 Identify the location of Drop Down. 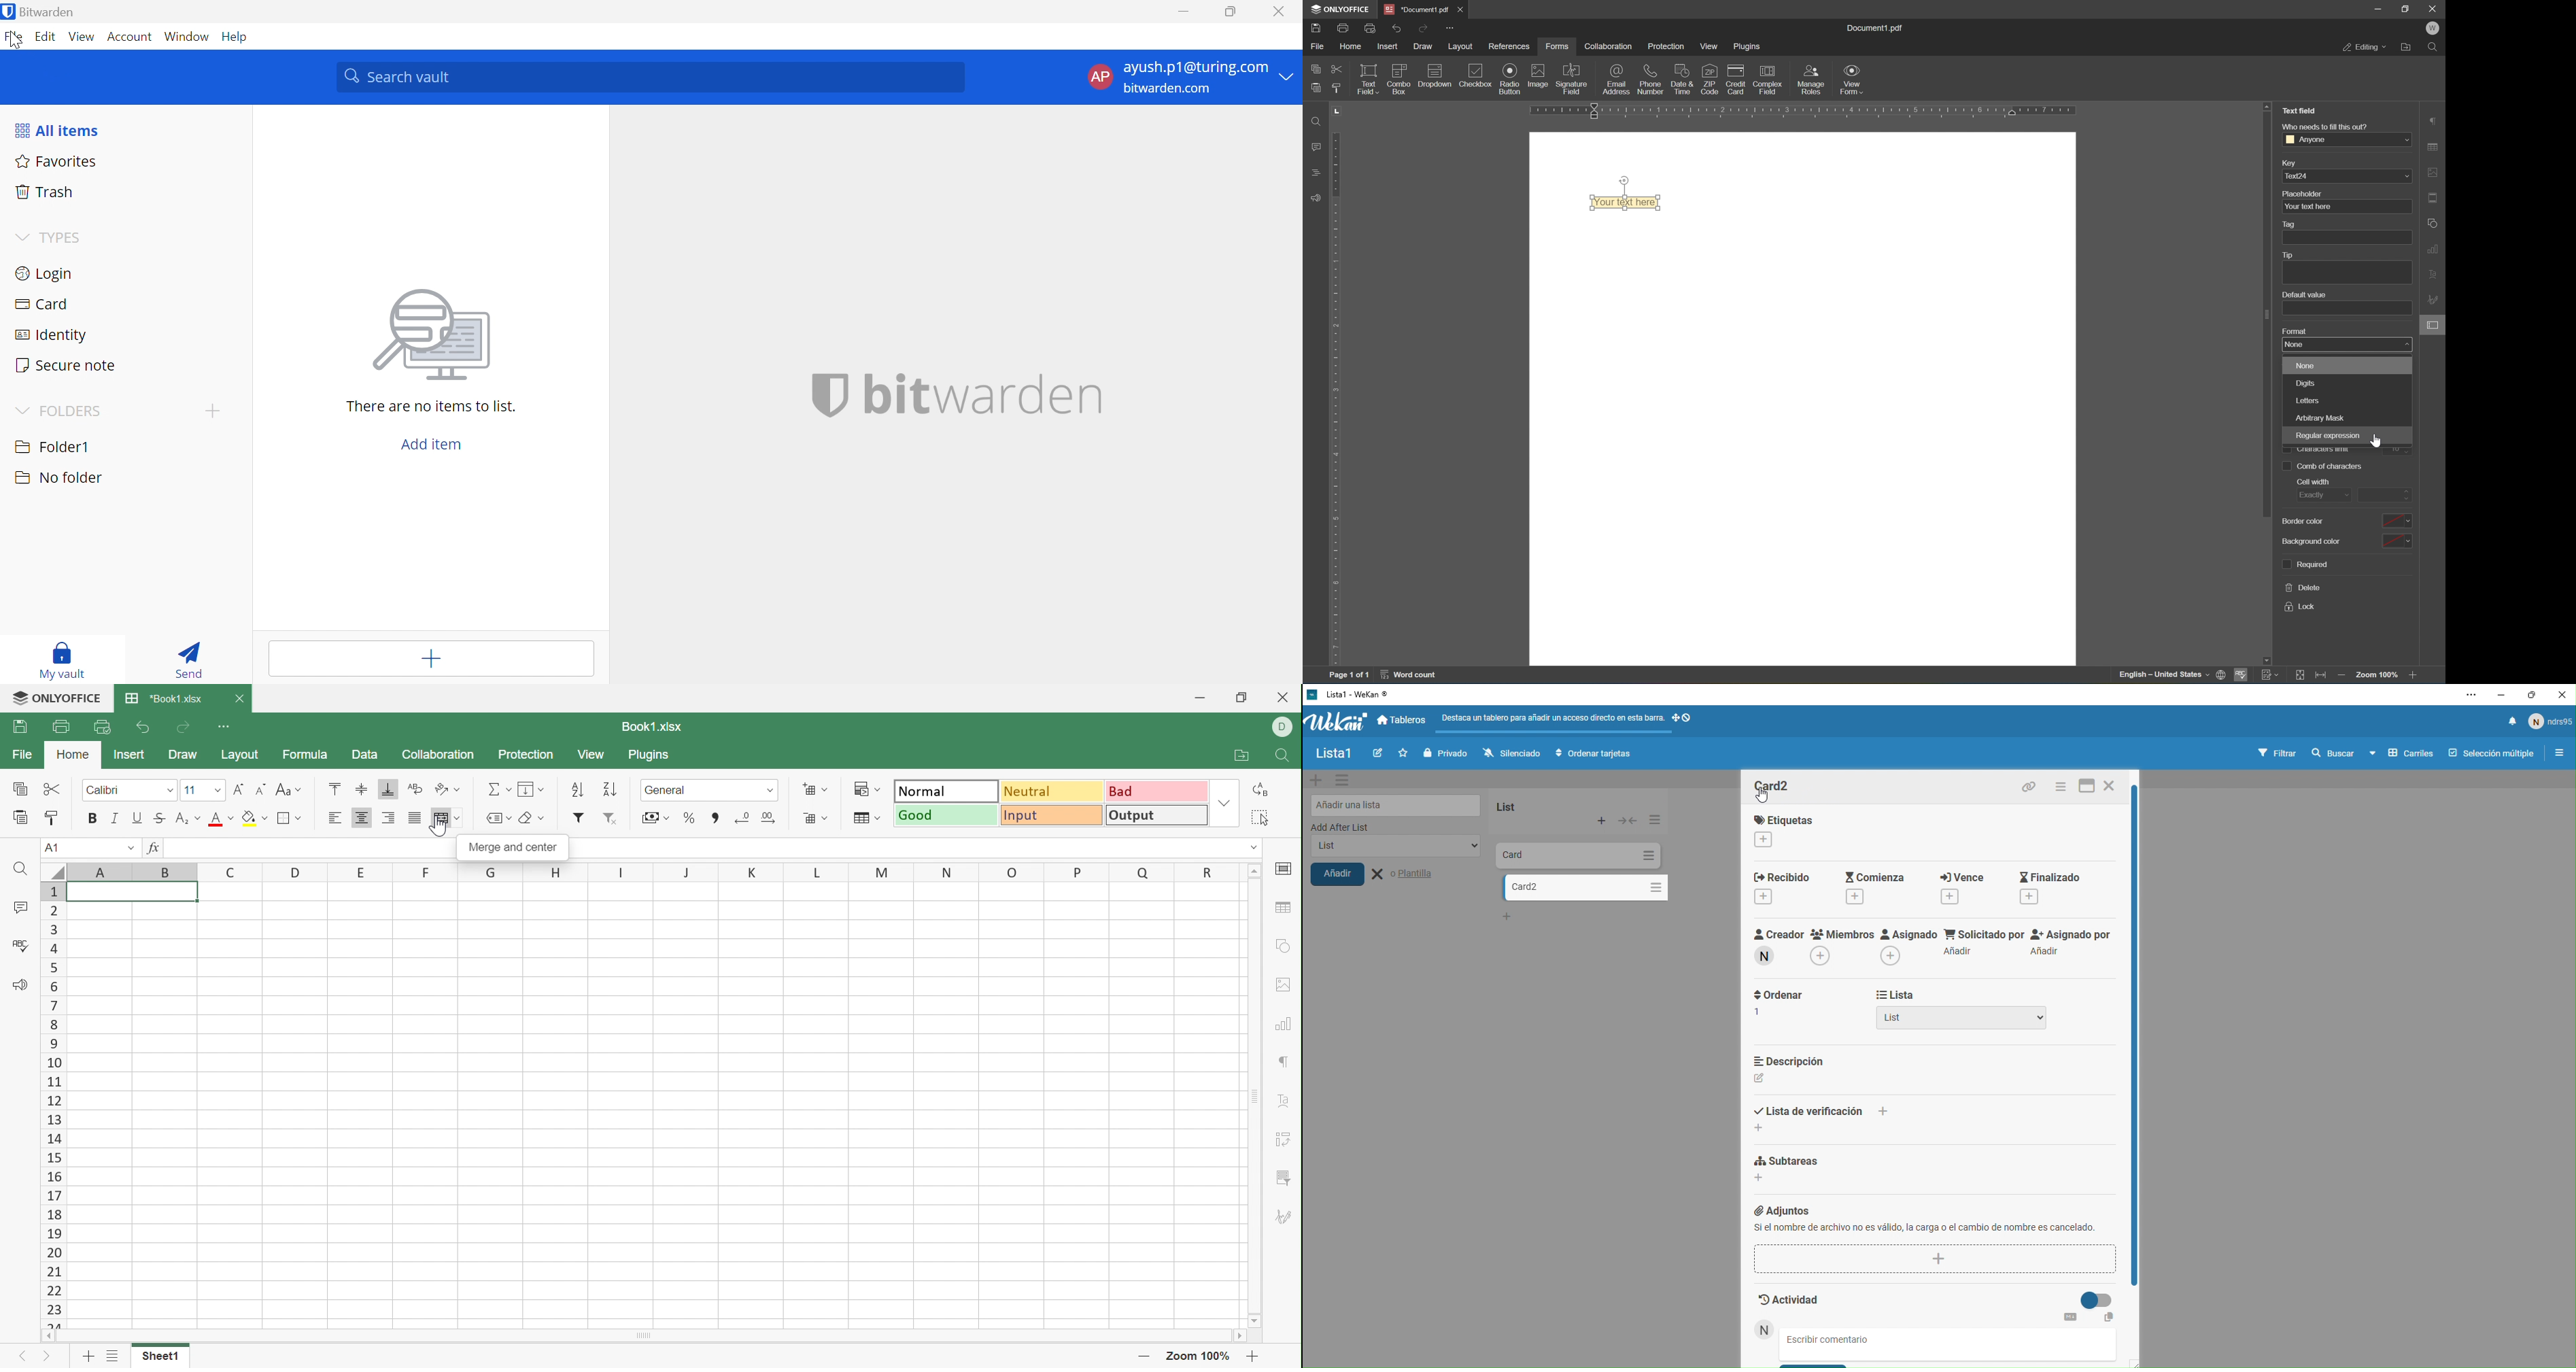
(21, 235).